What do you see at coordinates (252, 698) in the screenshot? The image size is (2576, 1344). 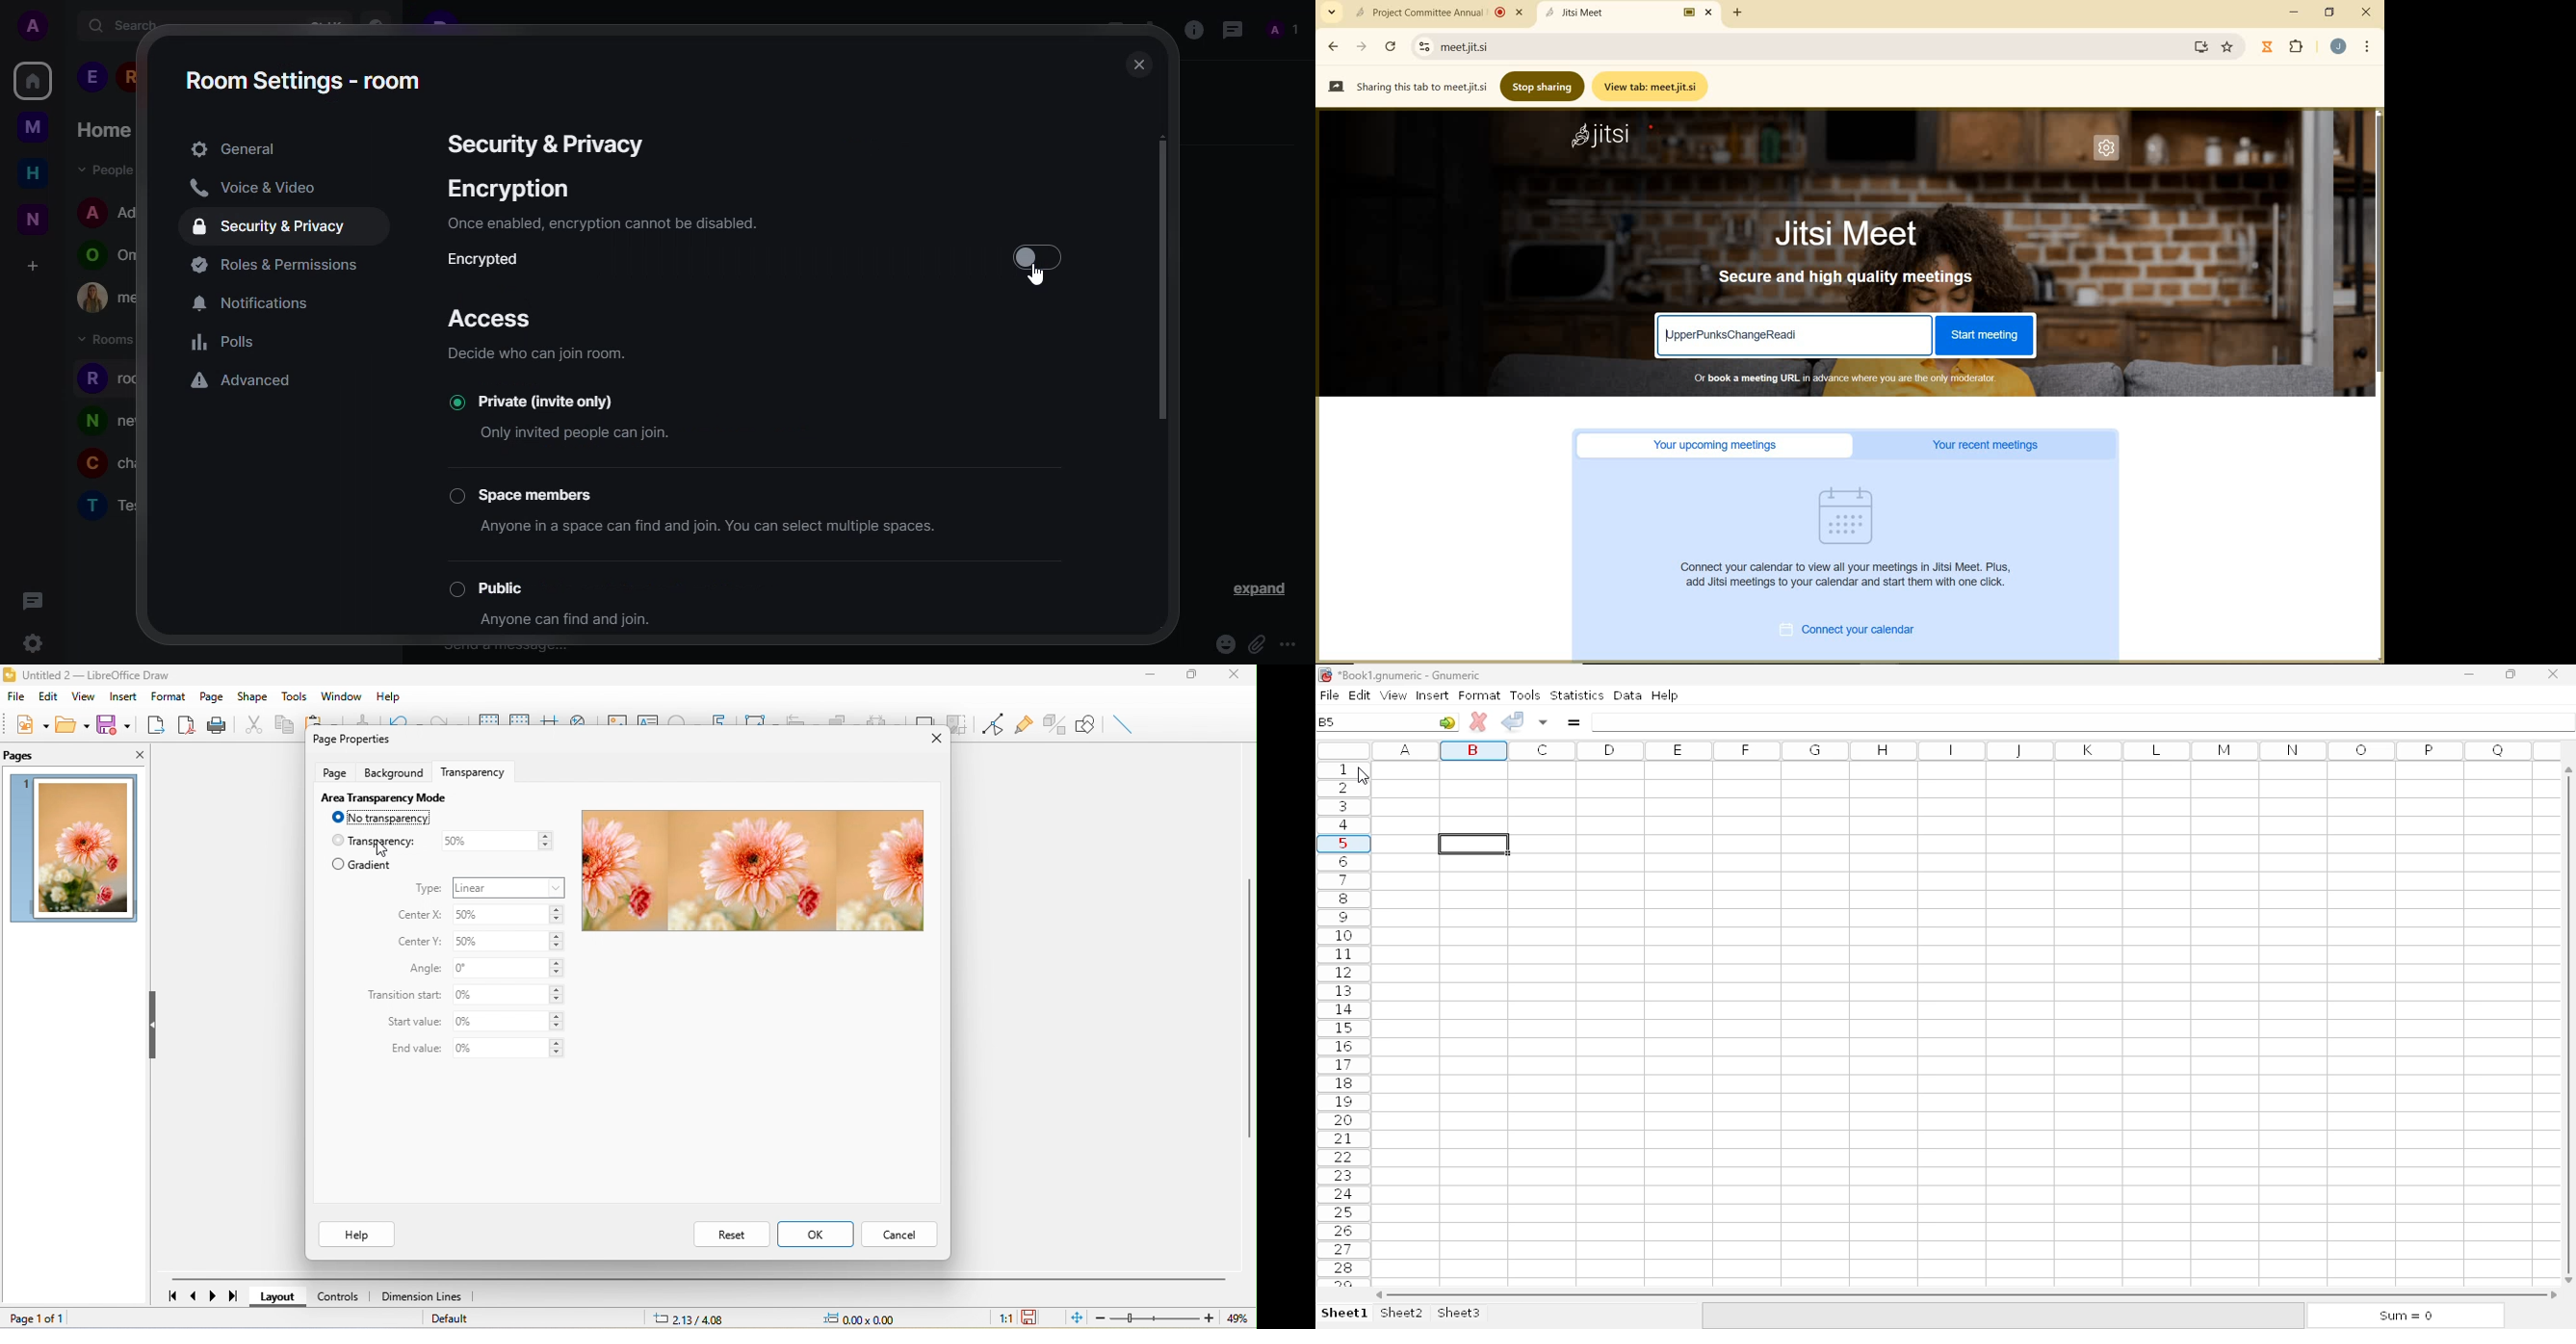 I see `shape` at bounding box center [252, 698].